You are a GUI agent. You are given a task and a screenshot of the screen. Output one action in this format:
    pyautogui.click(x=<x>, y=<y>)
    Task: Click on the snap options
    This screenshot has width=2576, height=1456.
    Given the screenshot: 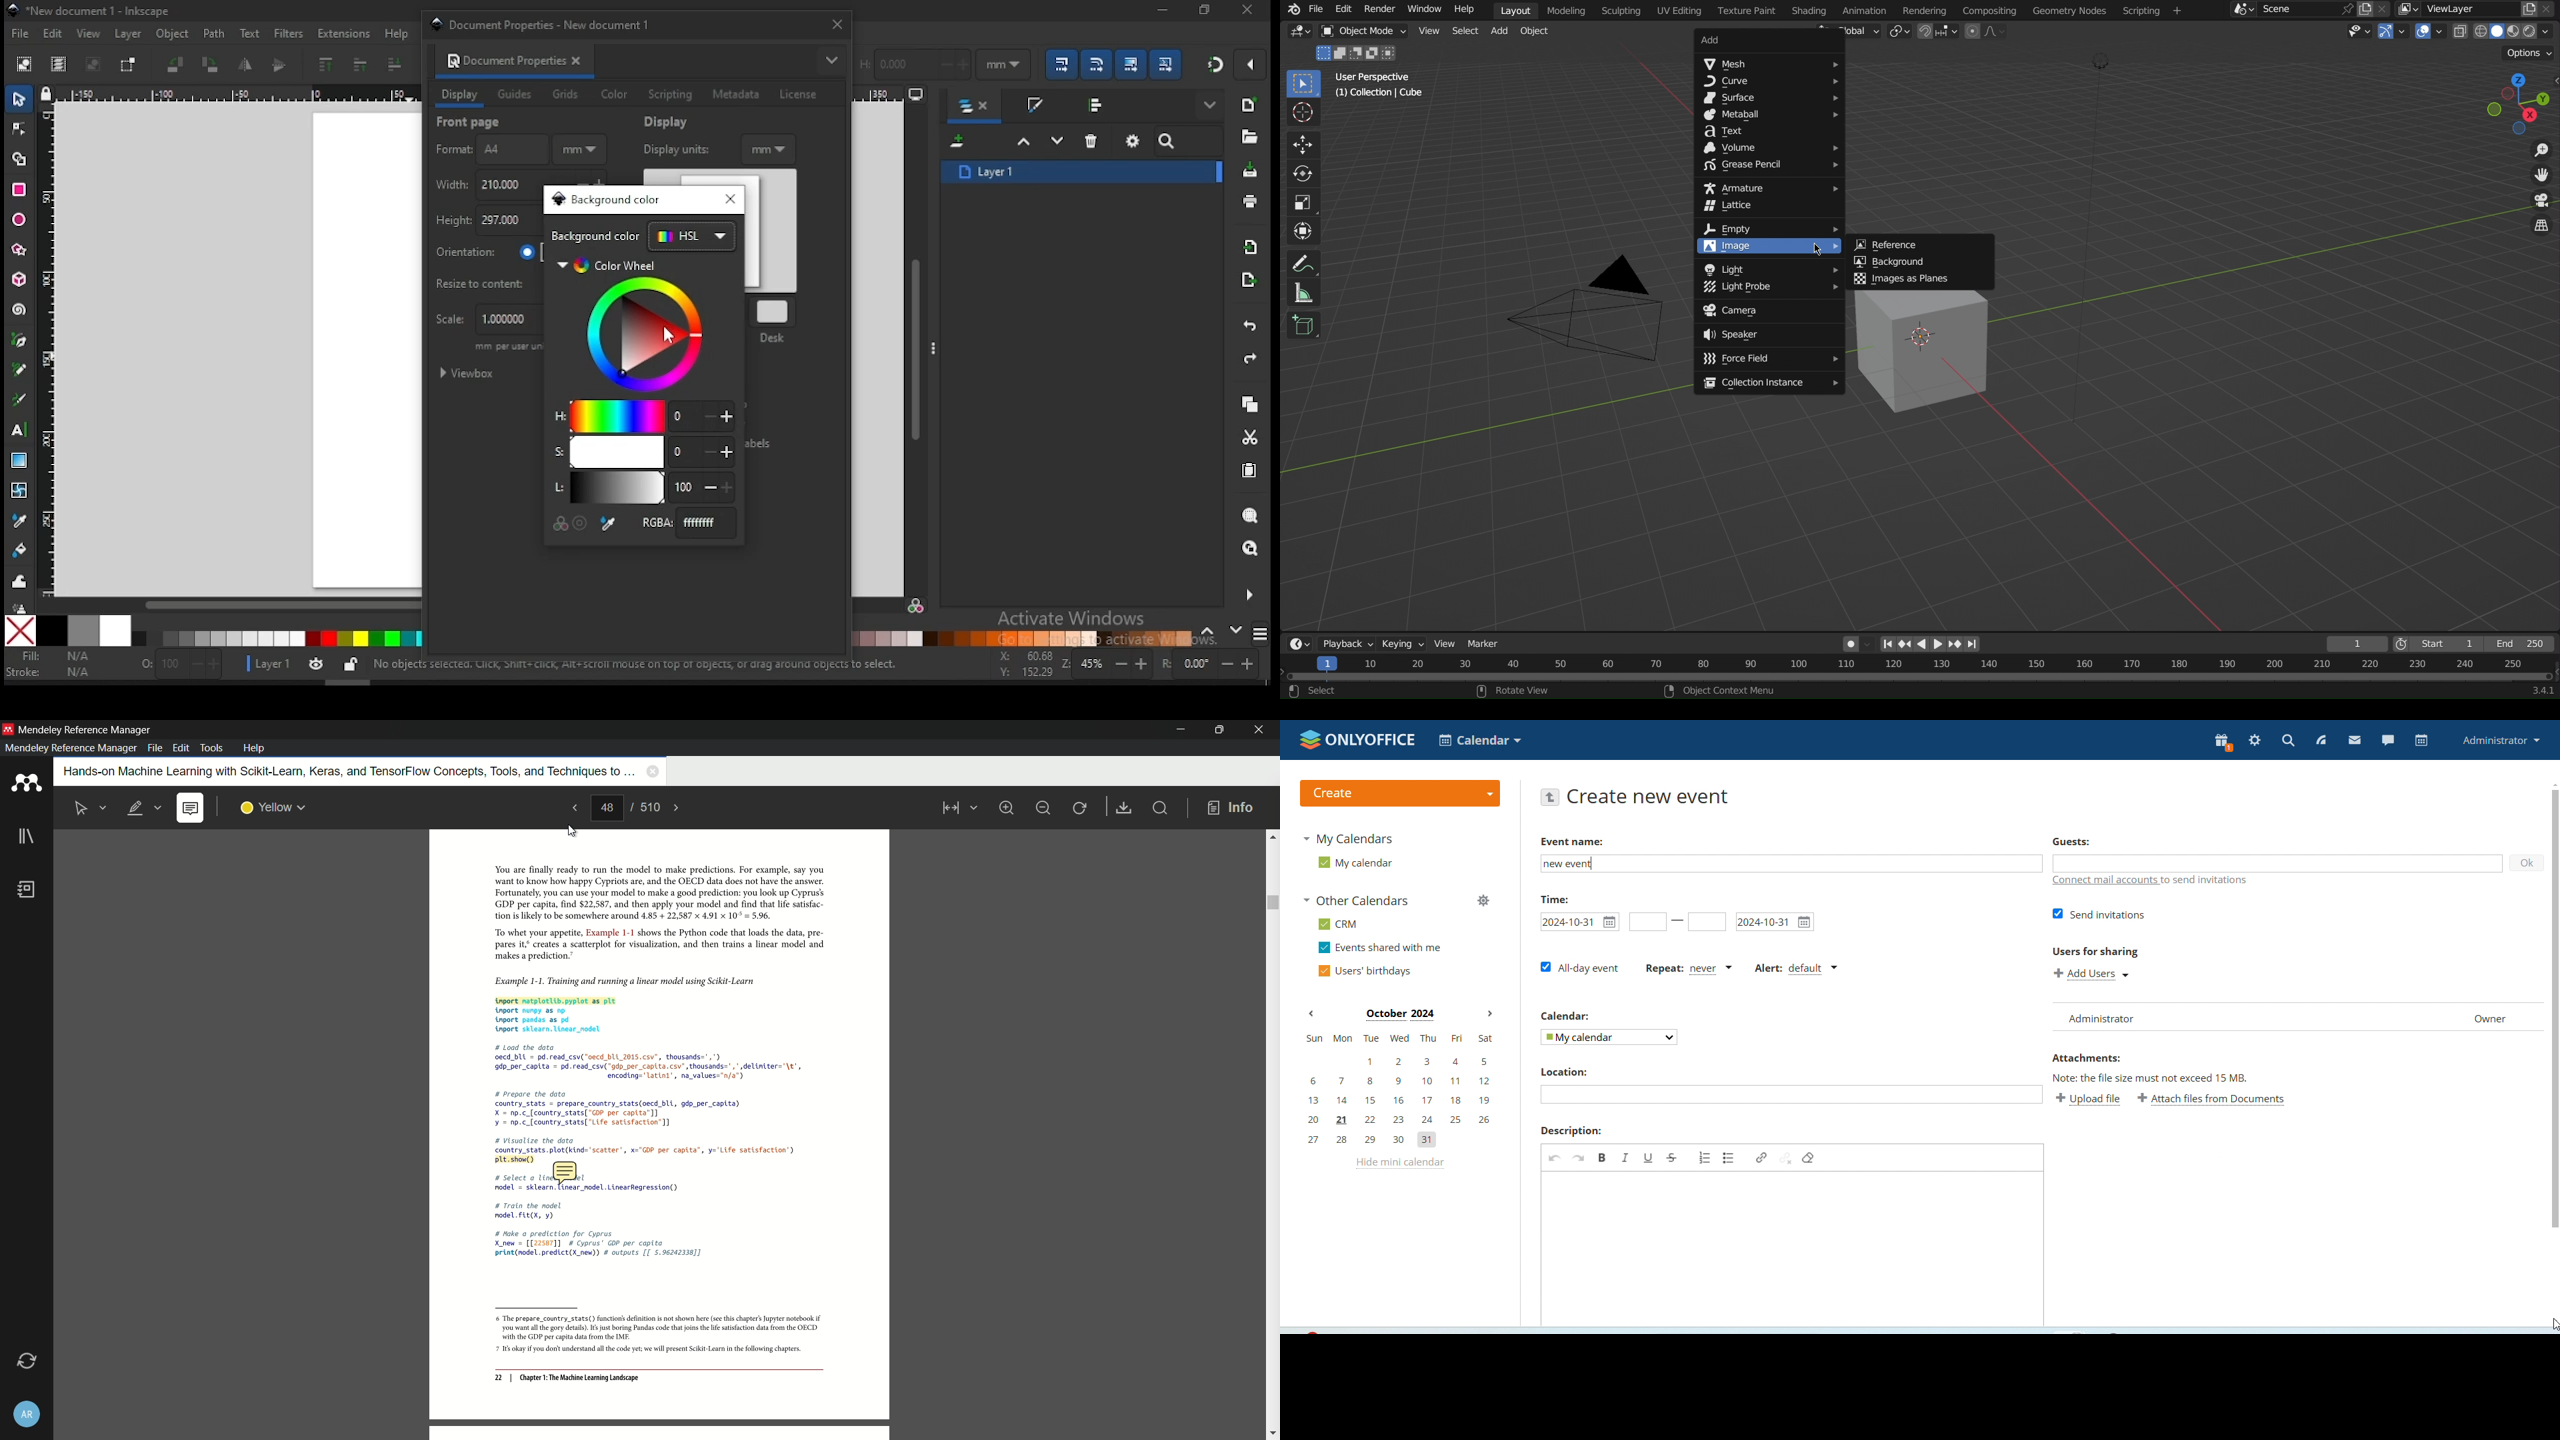 What is the action you would take?
    pyautogui.click(x=1252, y=64)
    